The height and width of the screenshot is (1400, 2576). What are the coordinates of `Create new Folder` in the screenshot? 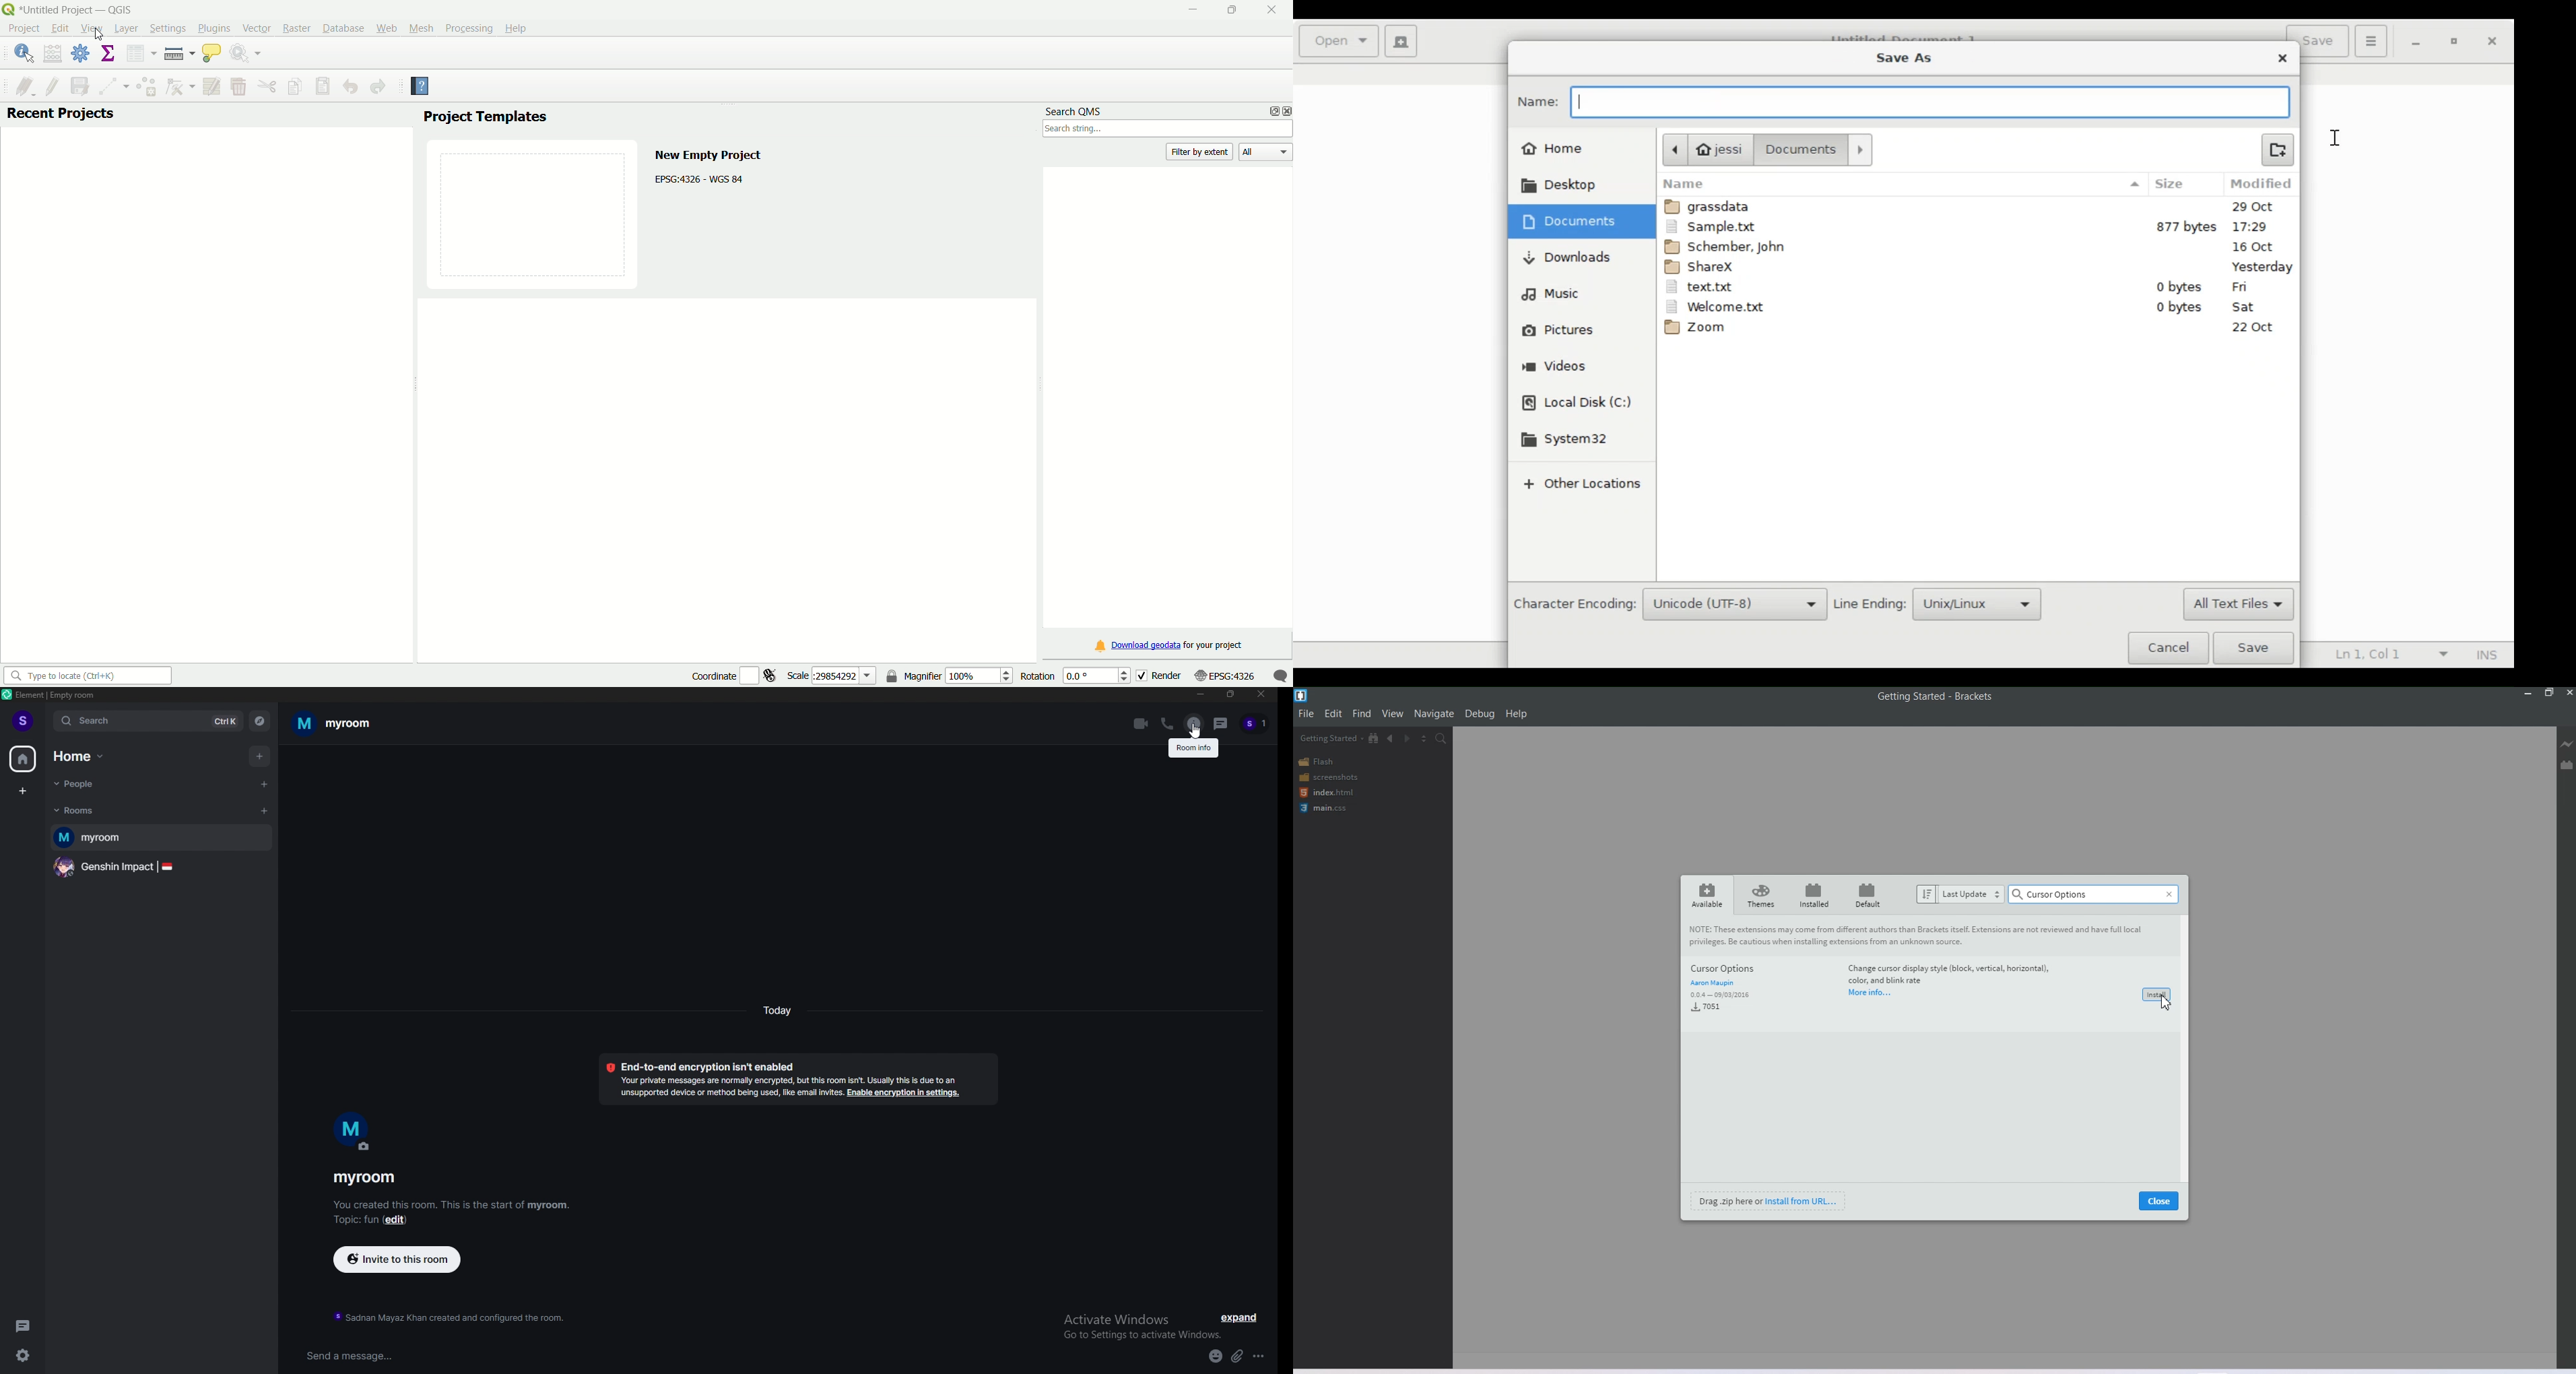 It's located at (2277, 148).